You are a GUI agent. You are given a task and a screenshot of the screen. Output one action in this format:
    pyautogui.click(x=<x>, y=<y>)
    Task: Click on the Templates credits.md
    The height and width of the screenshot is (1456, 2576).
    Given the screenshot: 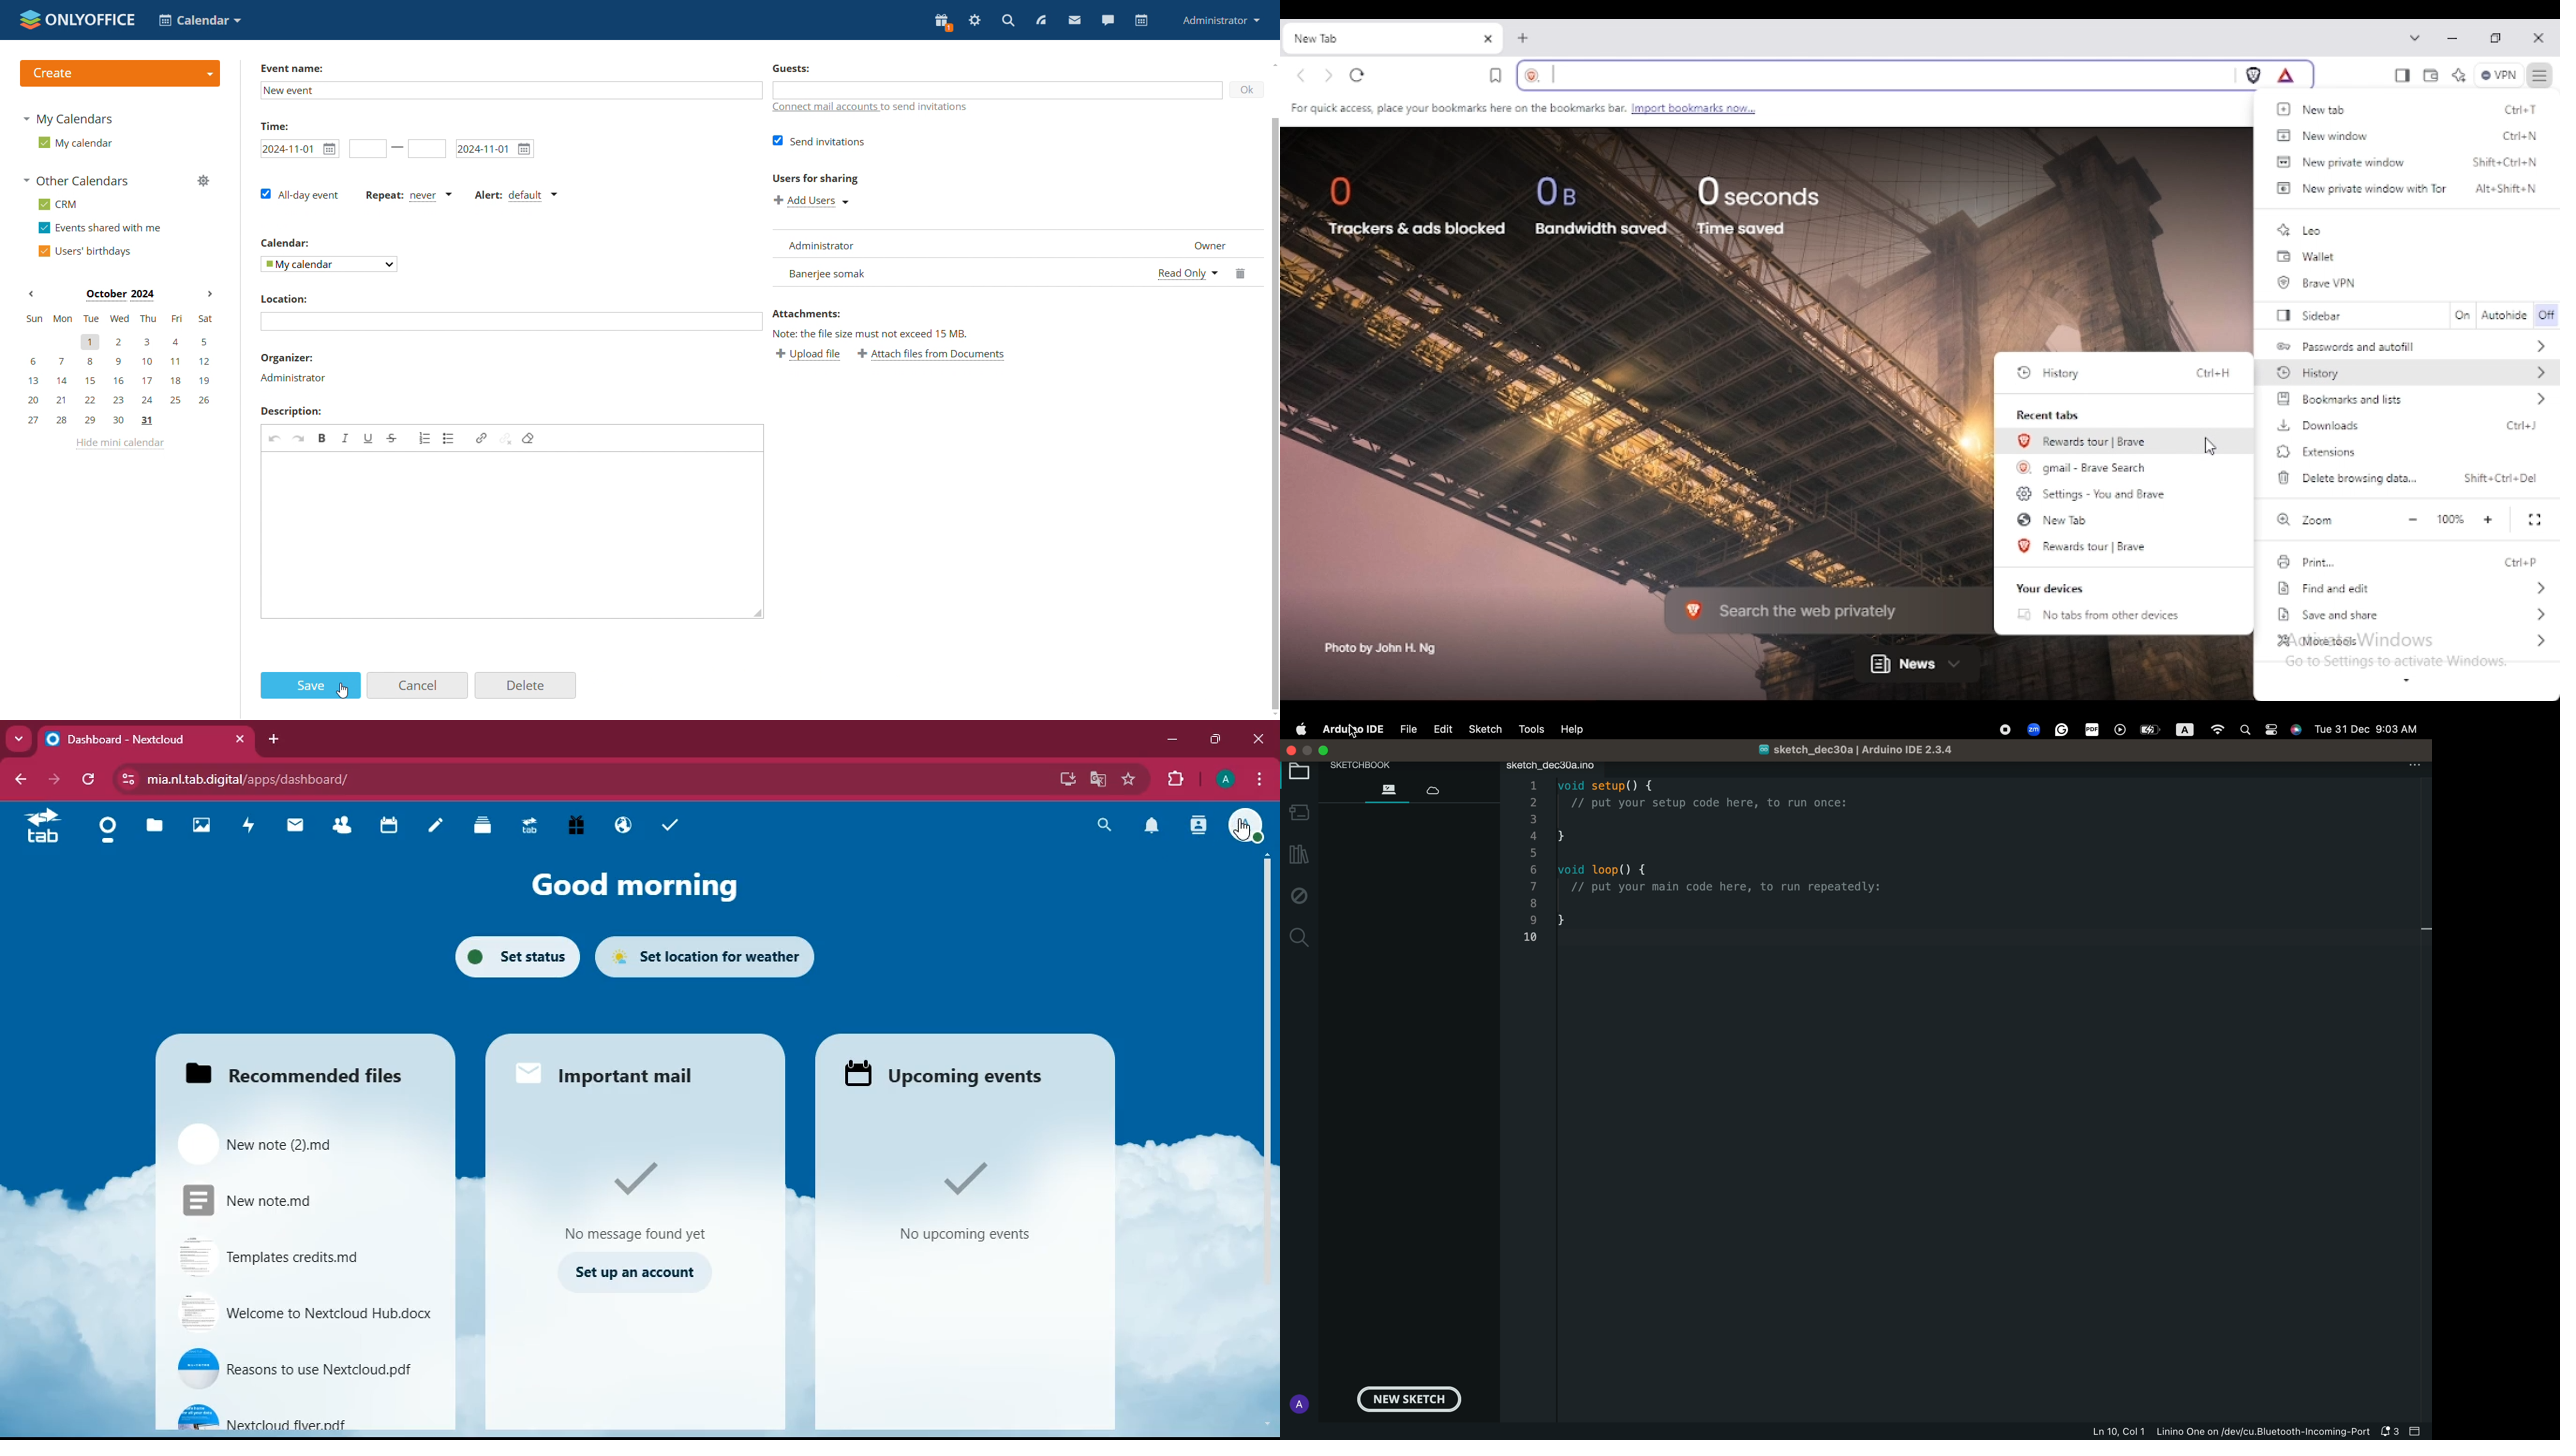 What is the action you would take?
    pyautogui.click(x=287, y=1262)
    